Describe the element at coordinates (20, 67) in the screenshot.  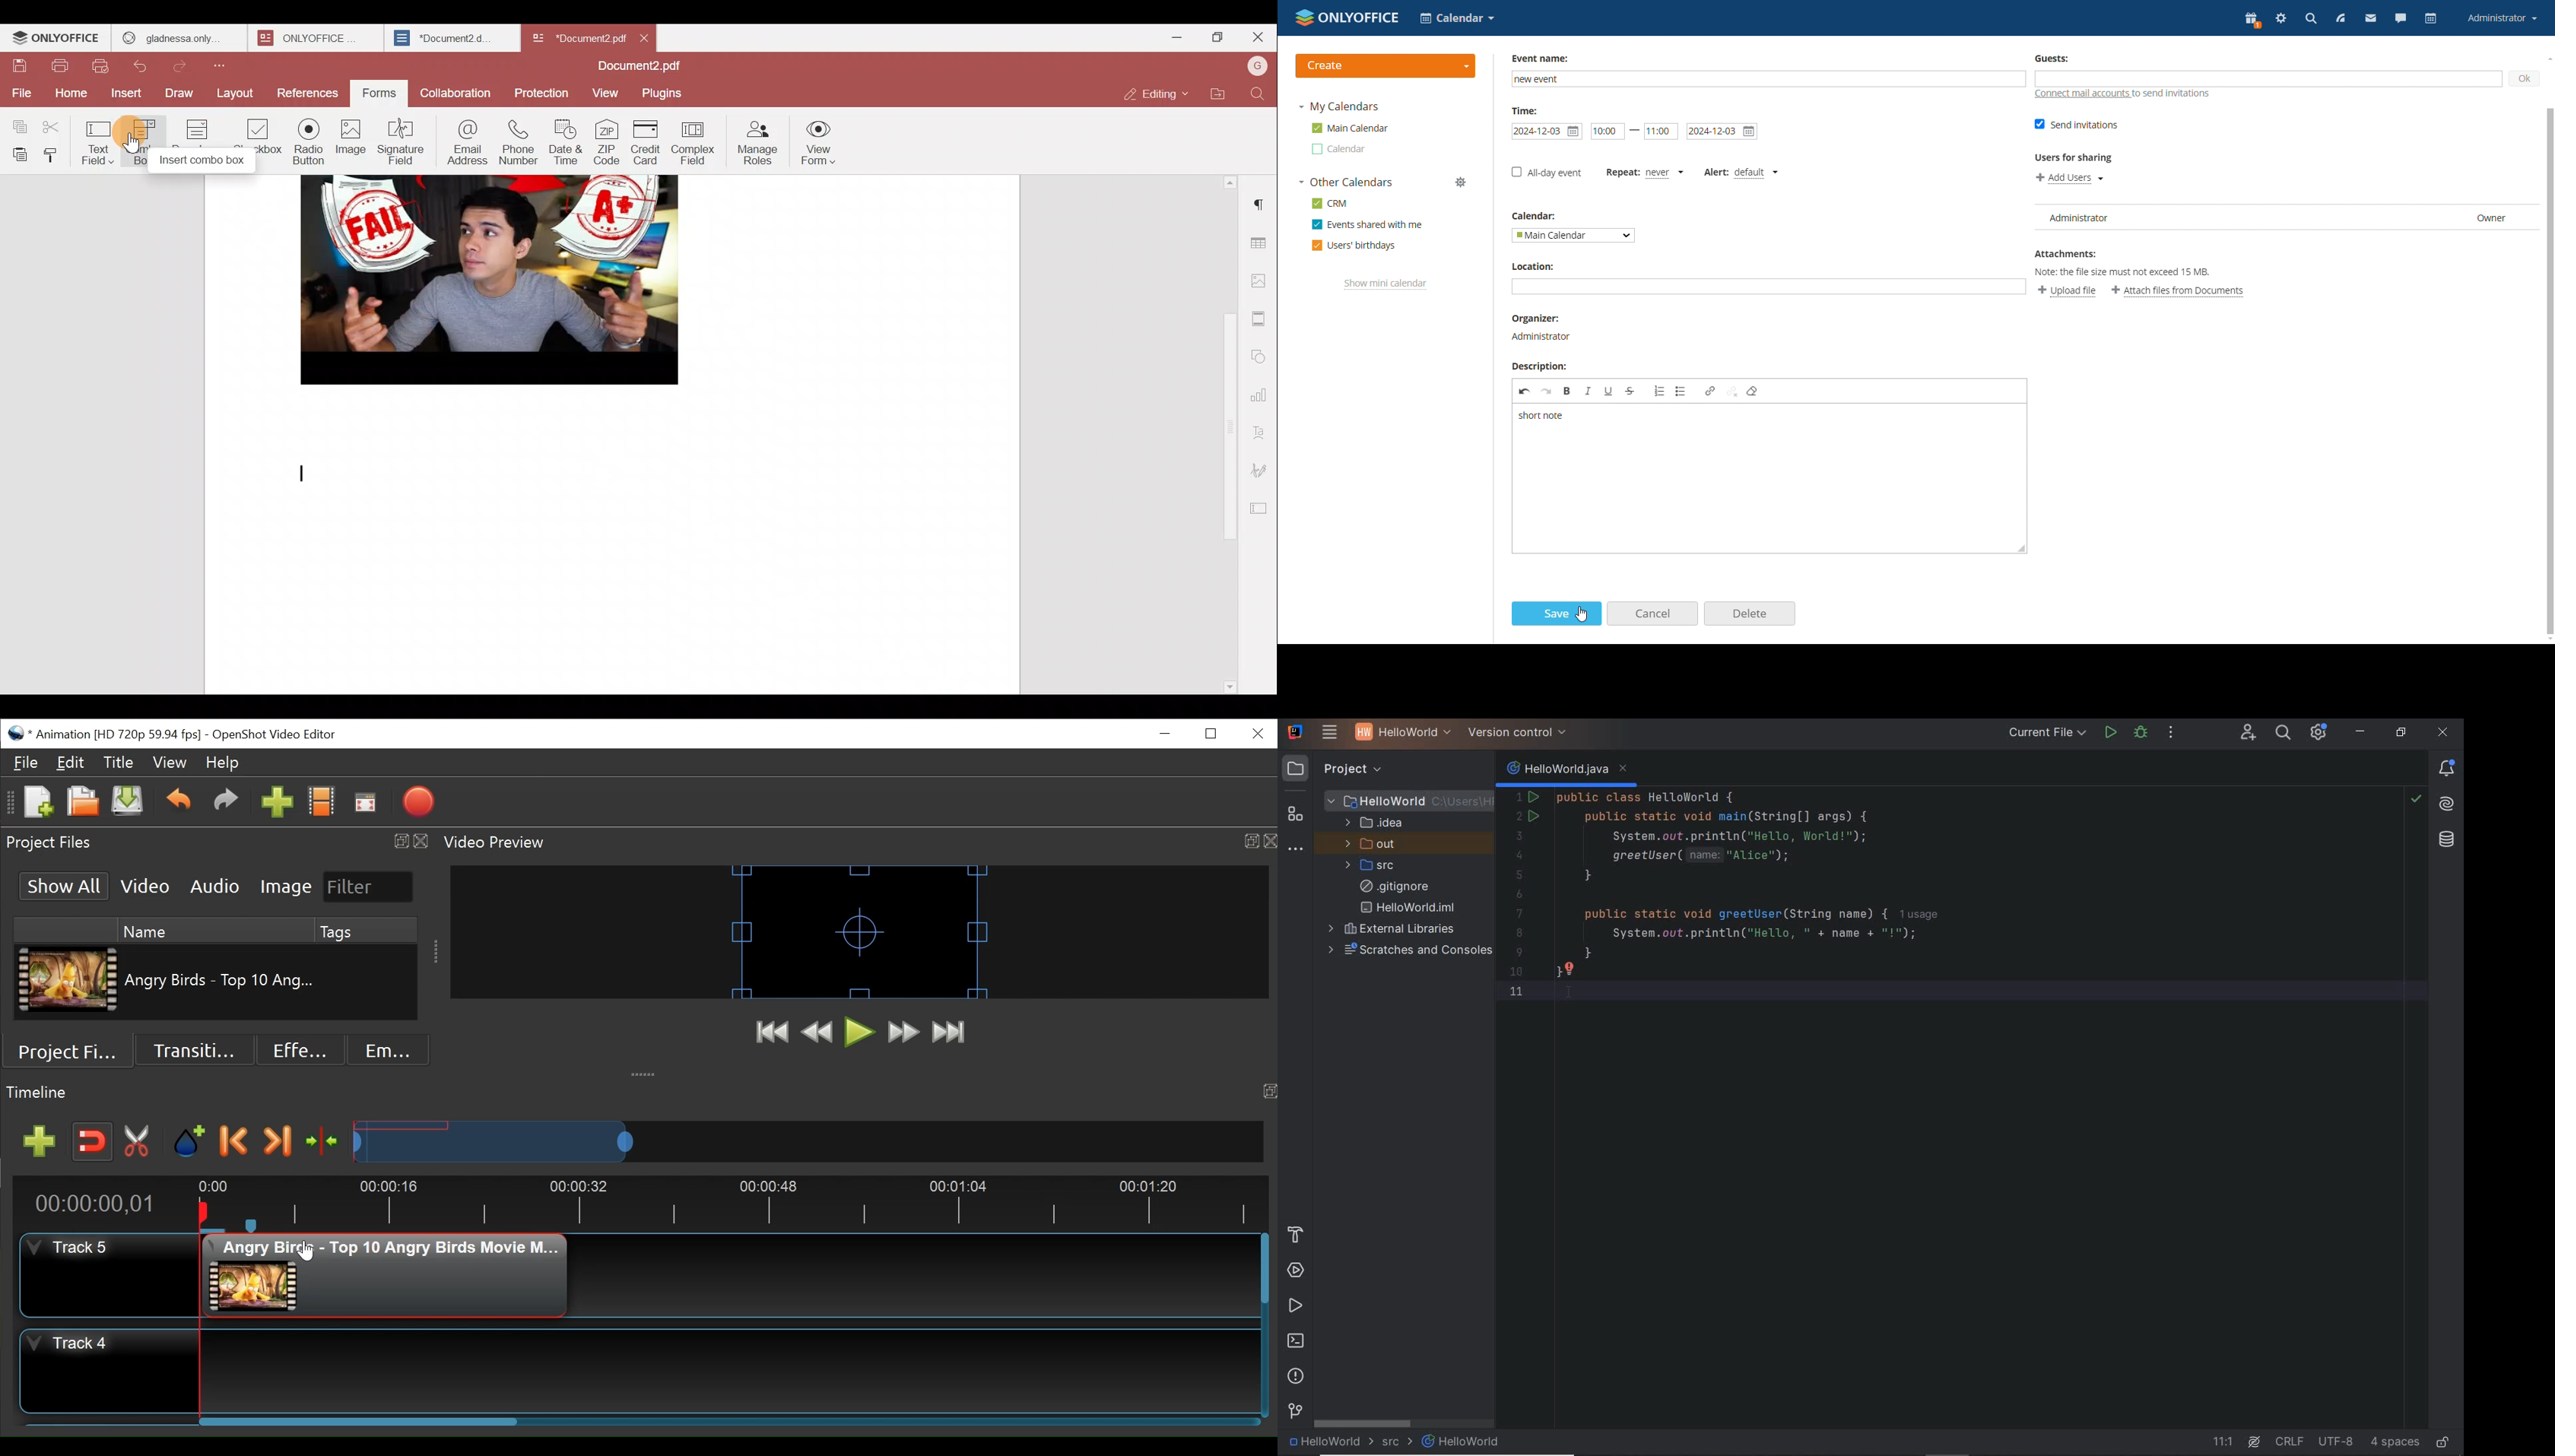
I see `Save` at that location.